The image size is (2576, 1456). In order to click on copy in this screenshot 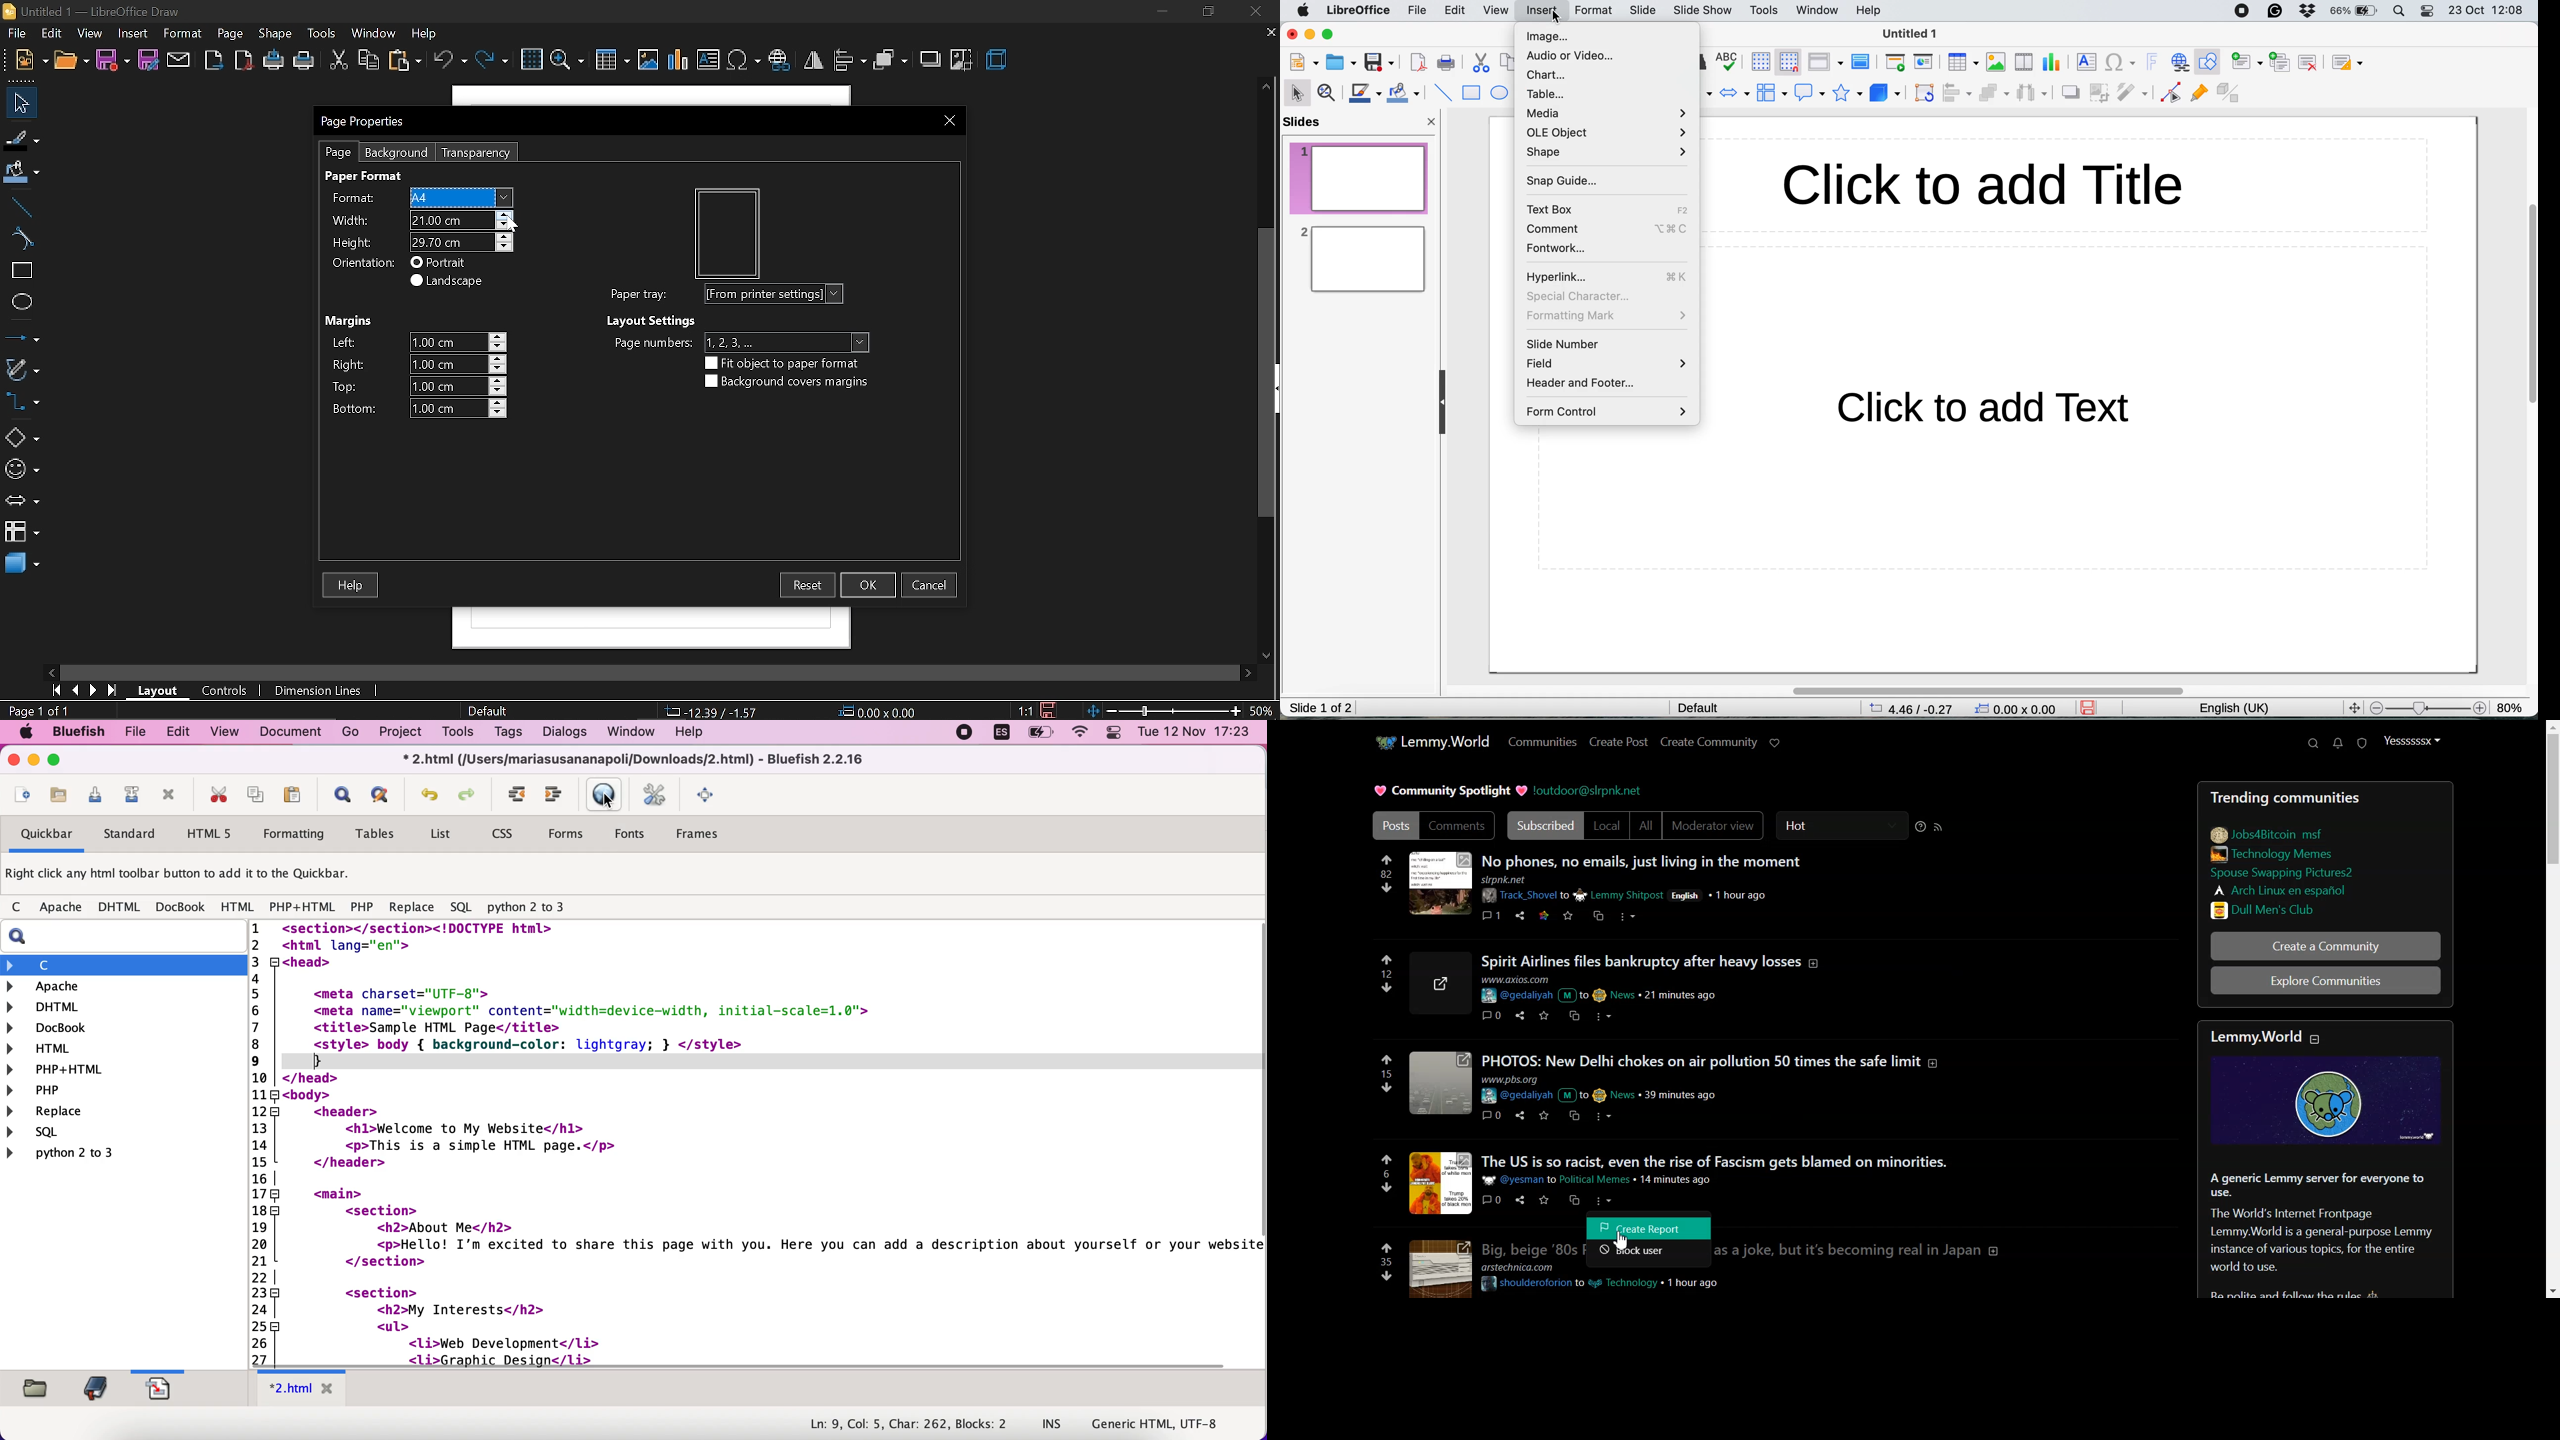, I will do `click(1507, 63)`.